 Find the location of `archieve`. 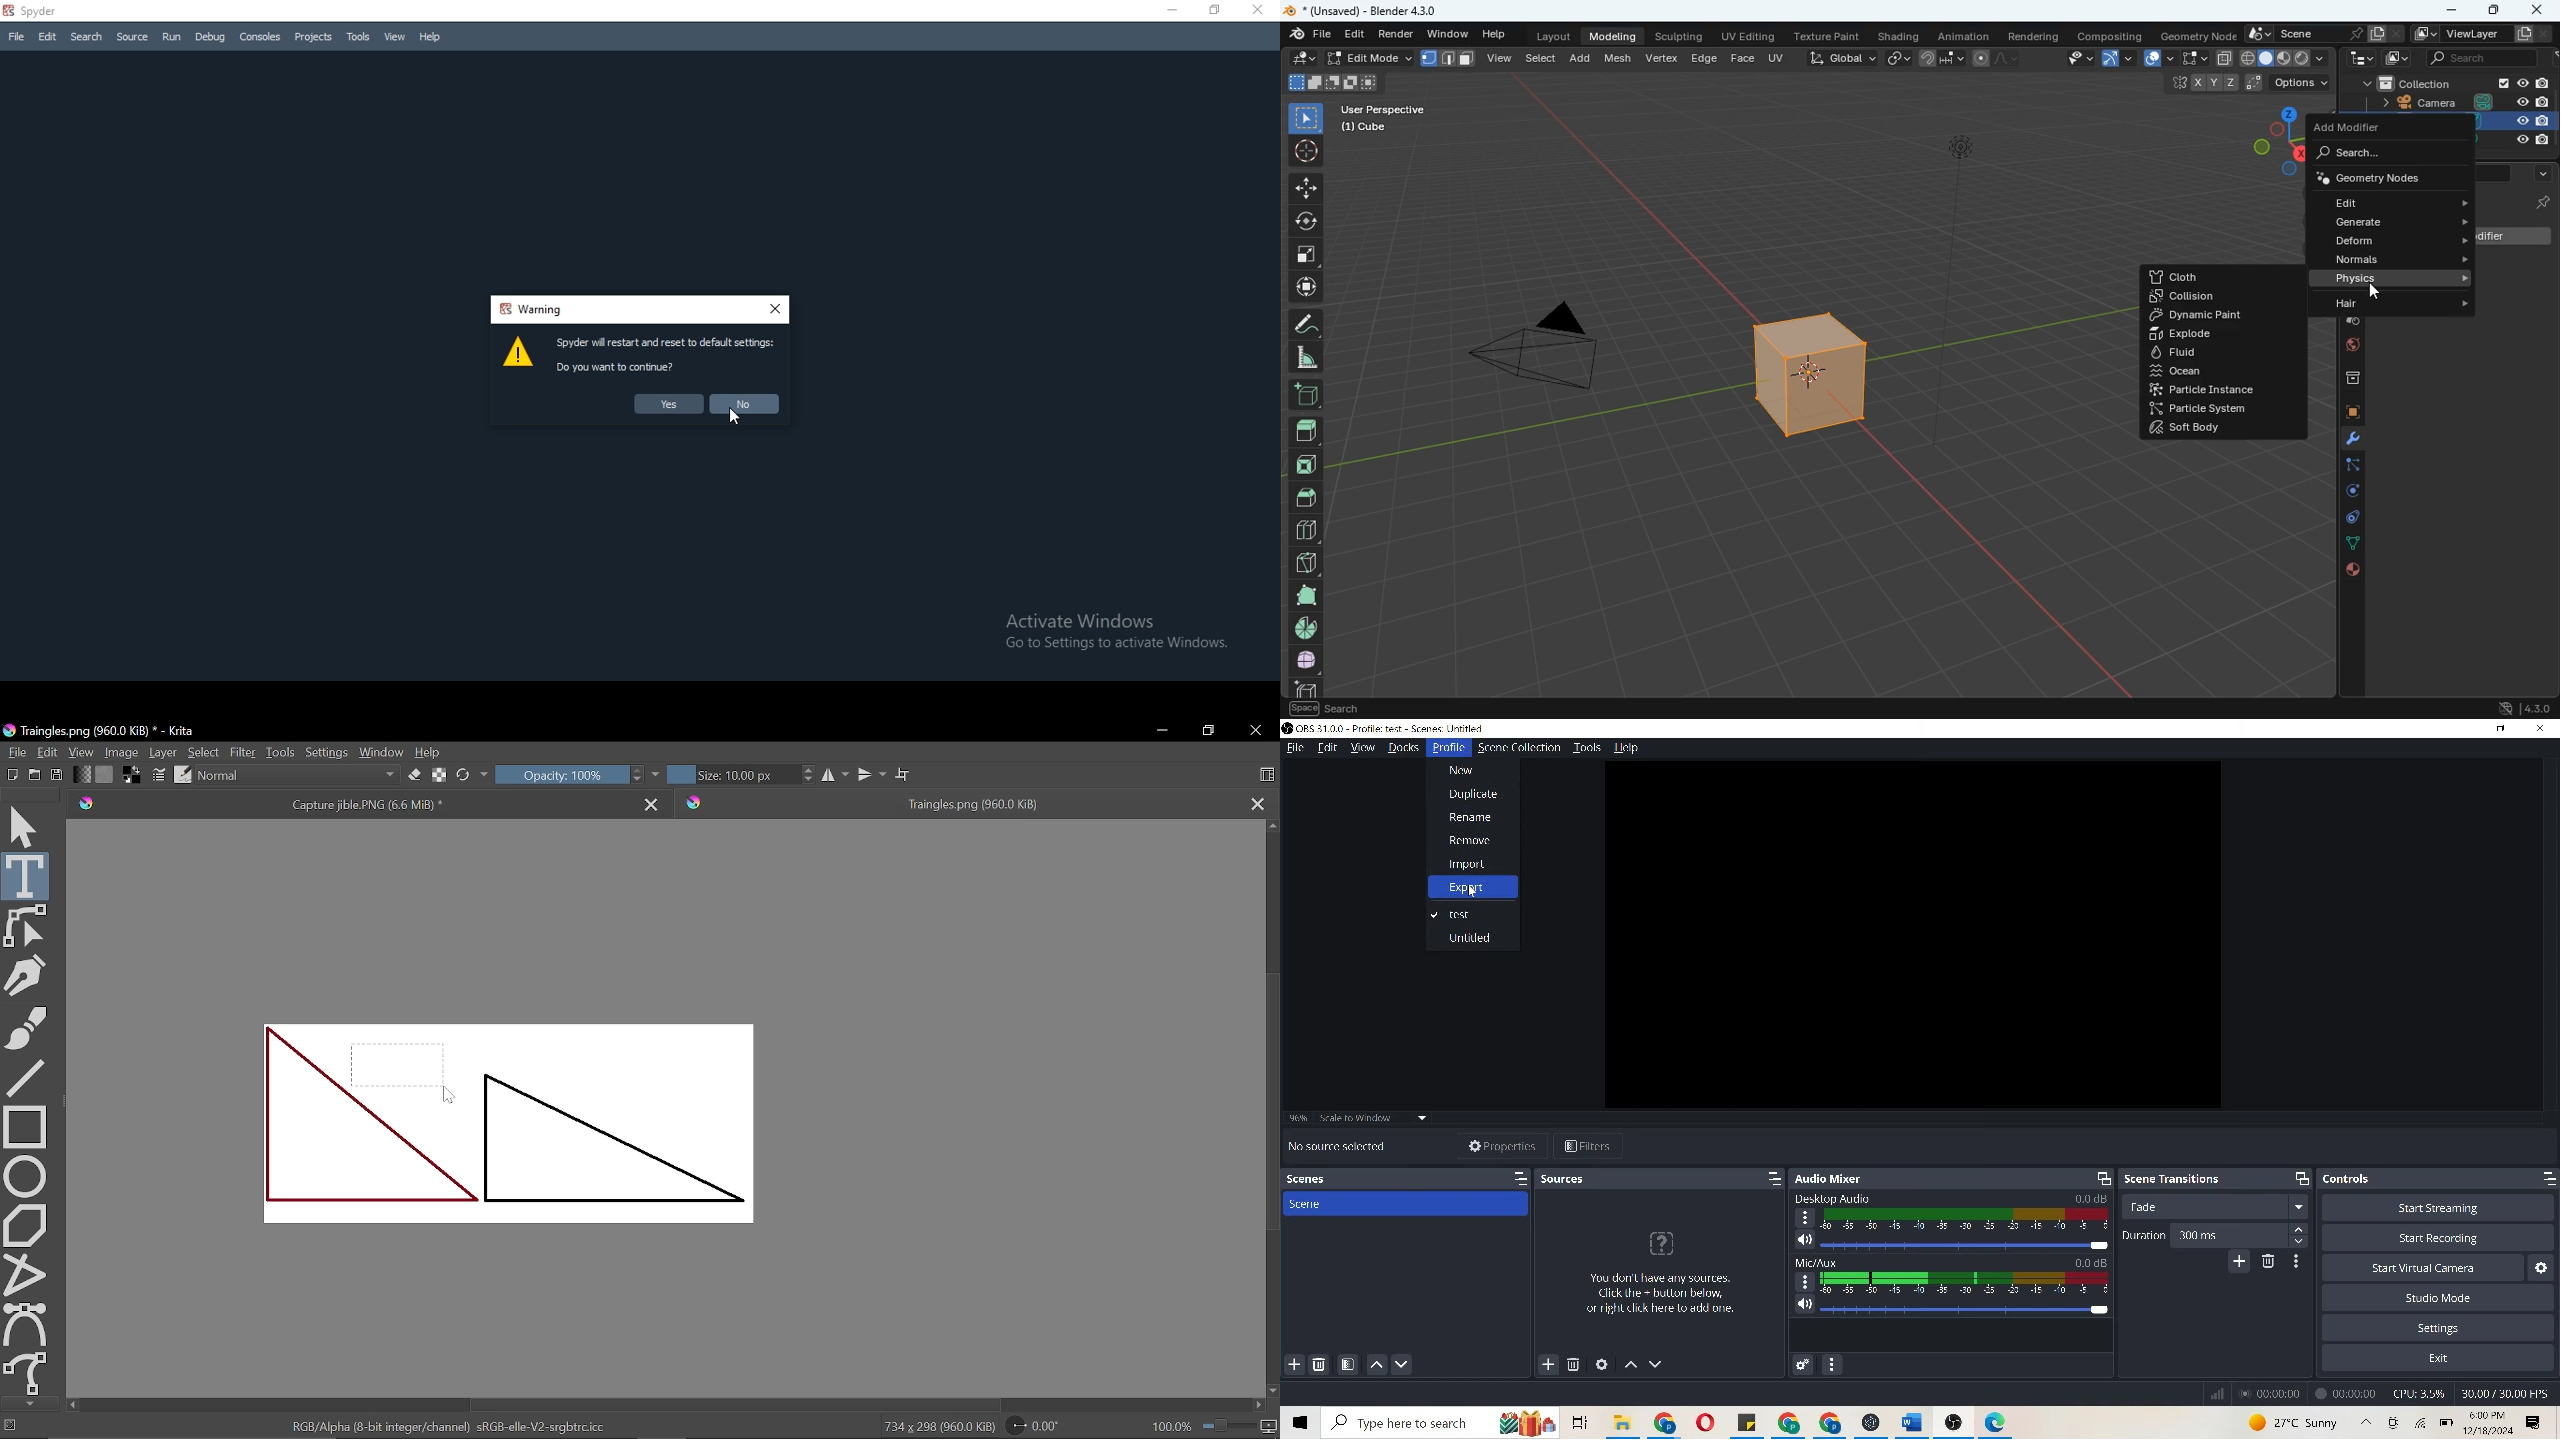

archieve is located at coordinates (2345, 380).